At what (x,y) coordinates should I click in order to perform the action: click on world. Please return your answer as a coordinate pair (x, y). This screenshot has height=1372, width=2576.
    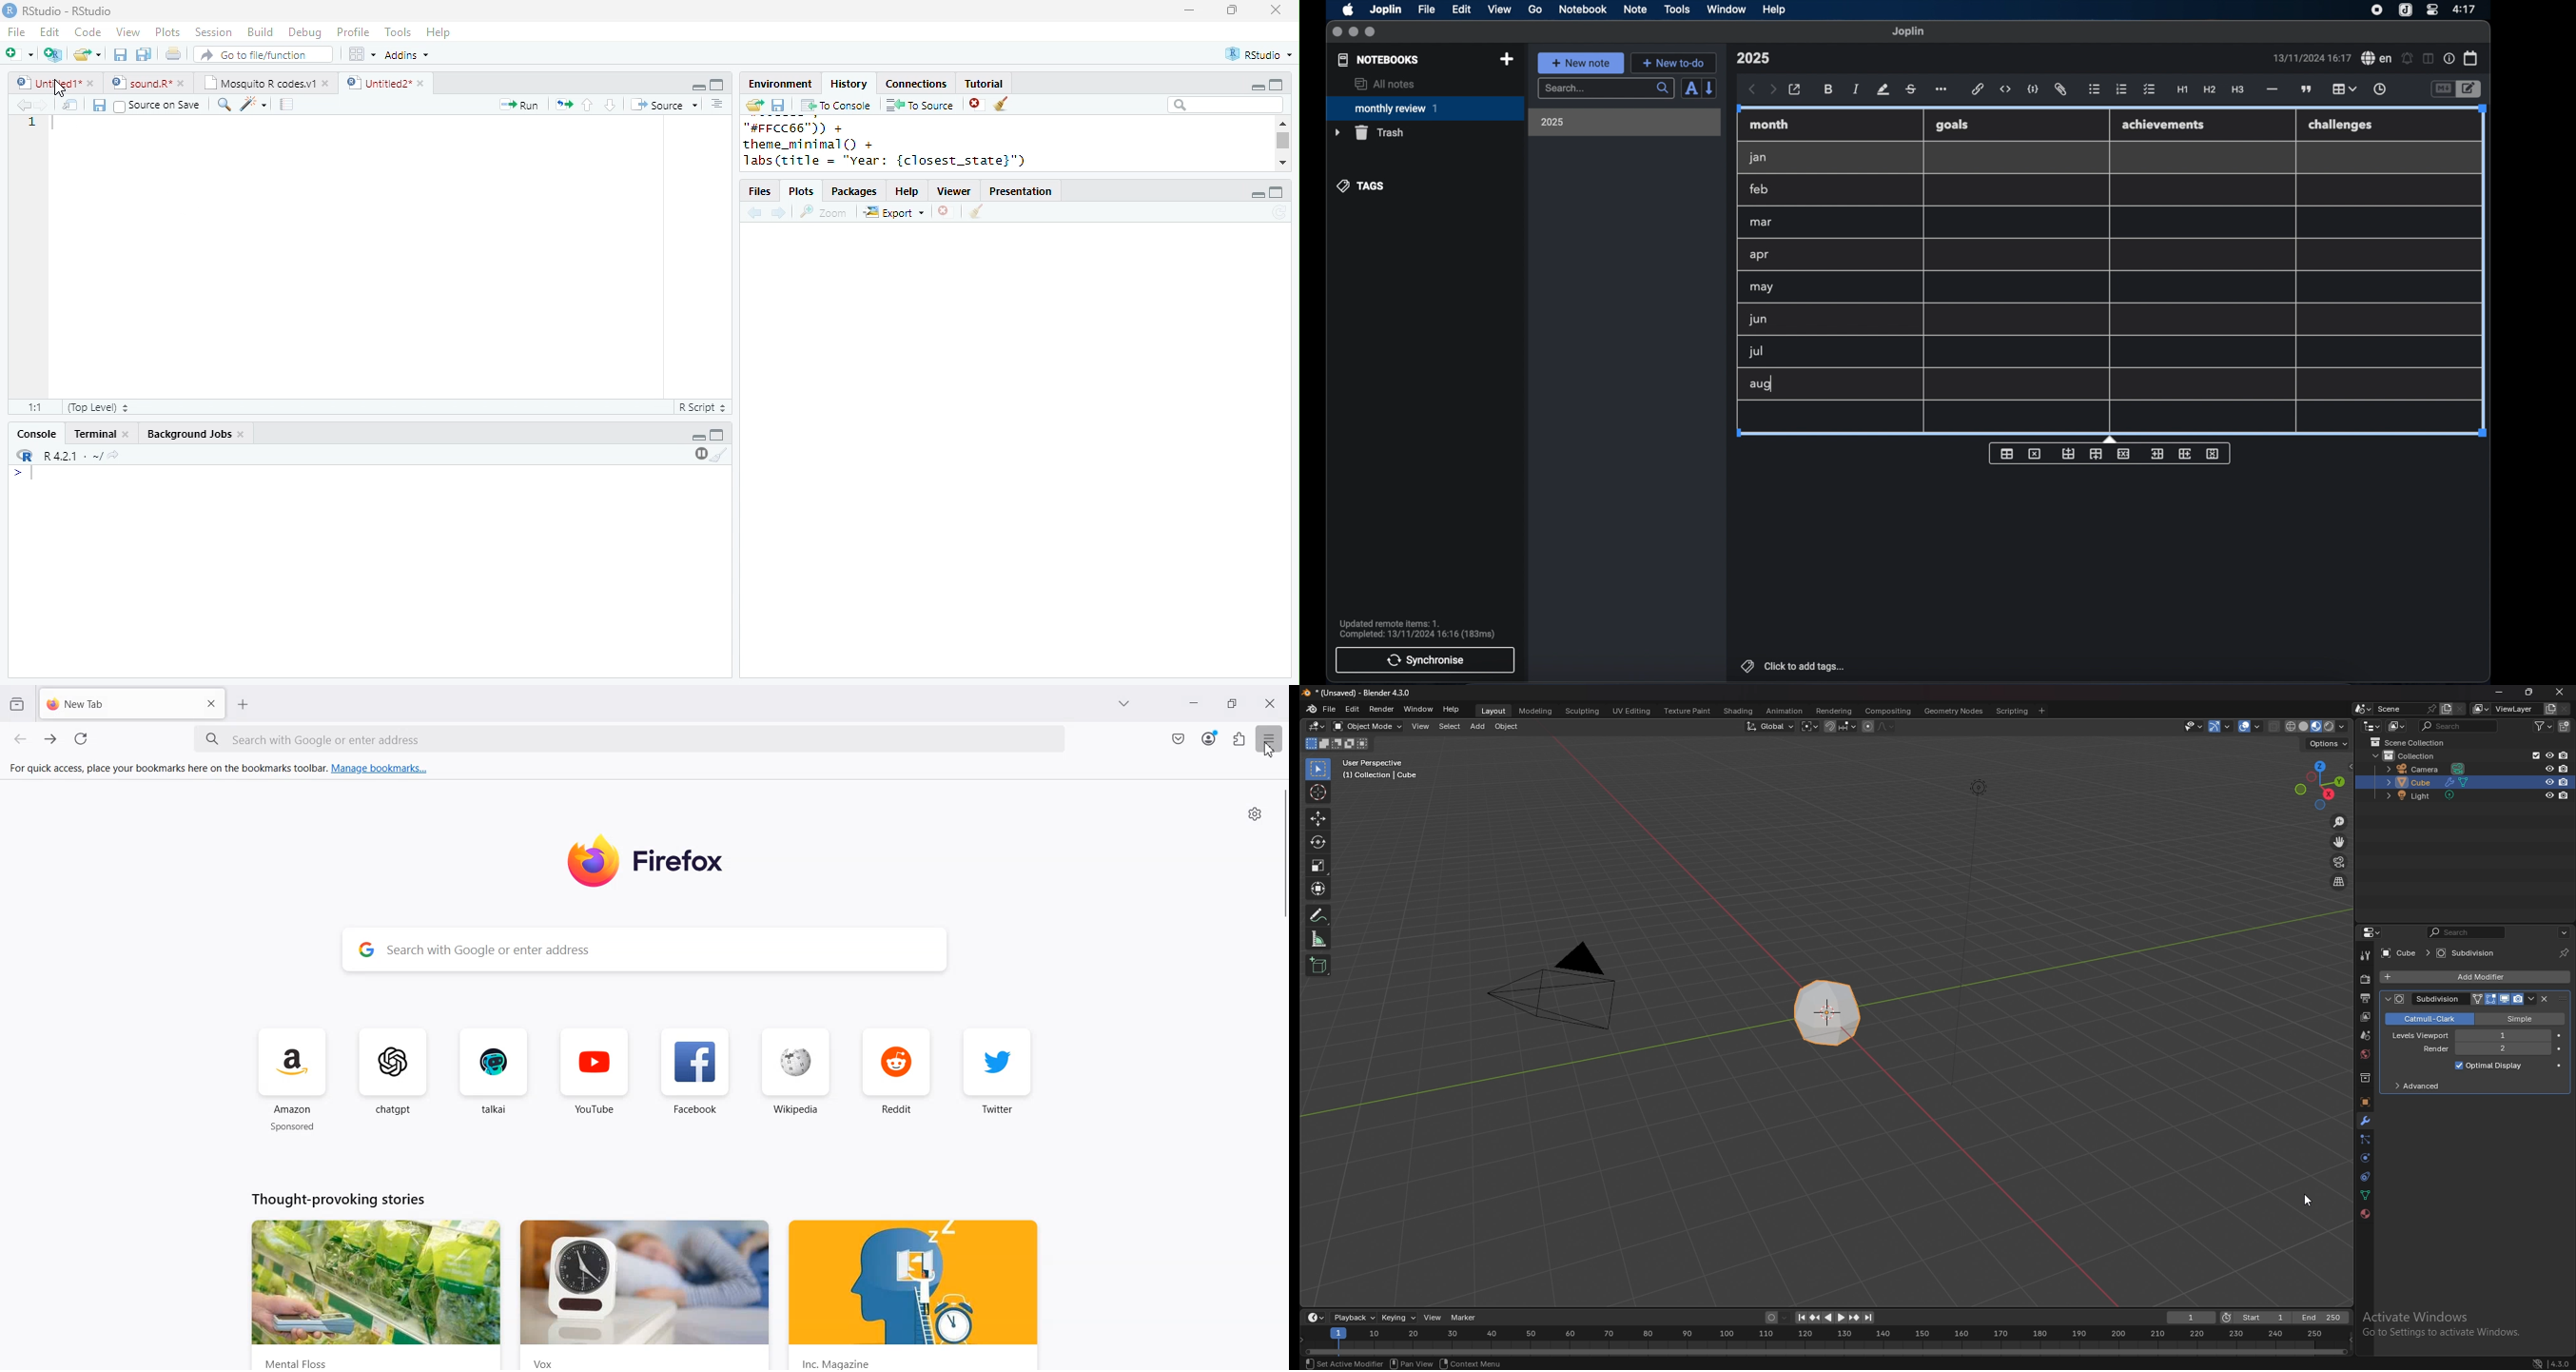
    Looking at the image, I should click on (2363, 1054).